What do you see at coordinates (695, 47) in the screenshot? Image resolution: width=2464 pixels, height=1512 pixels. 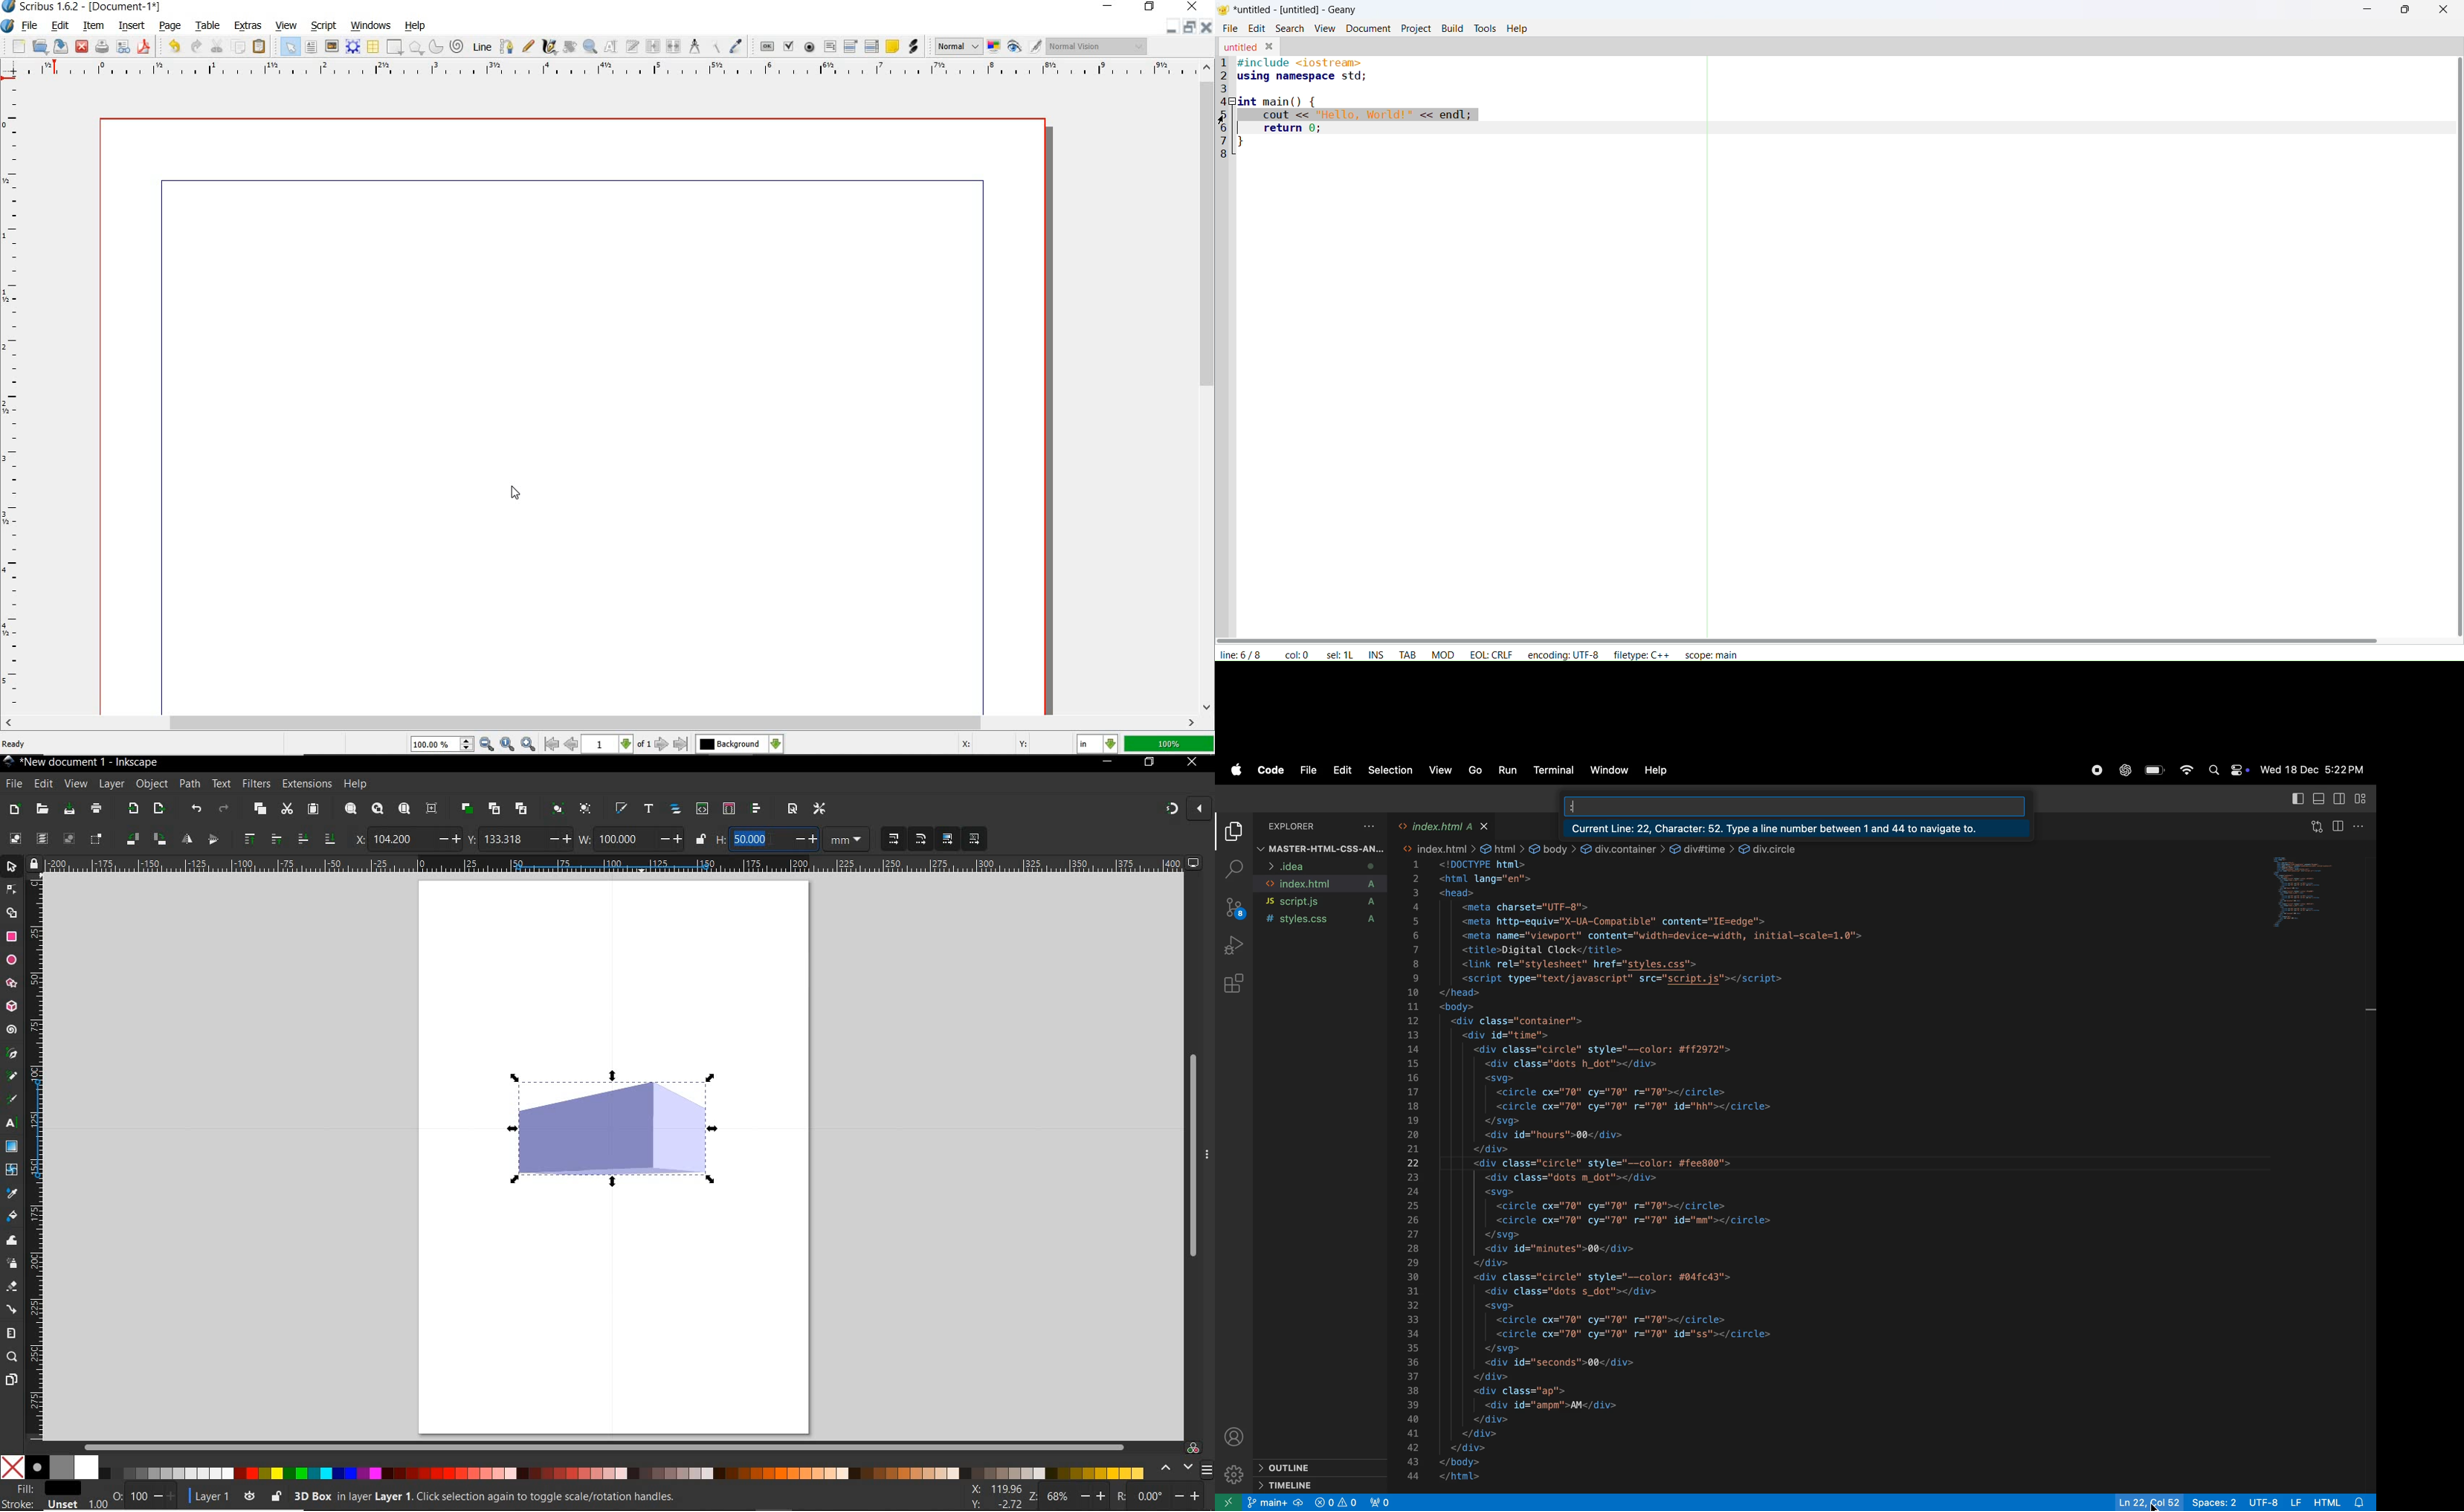 I see `measurements` at bounding box center [695, 47].